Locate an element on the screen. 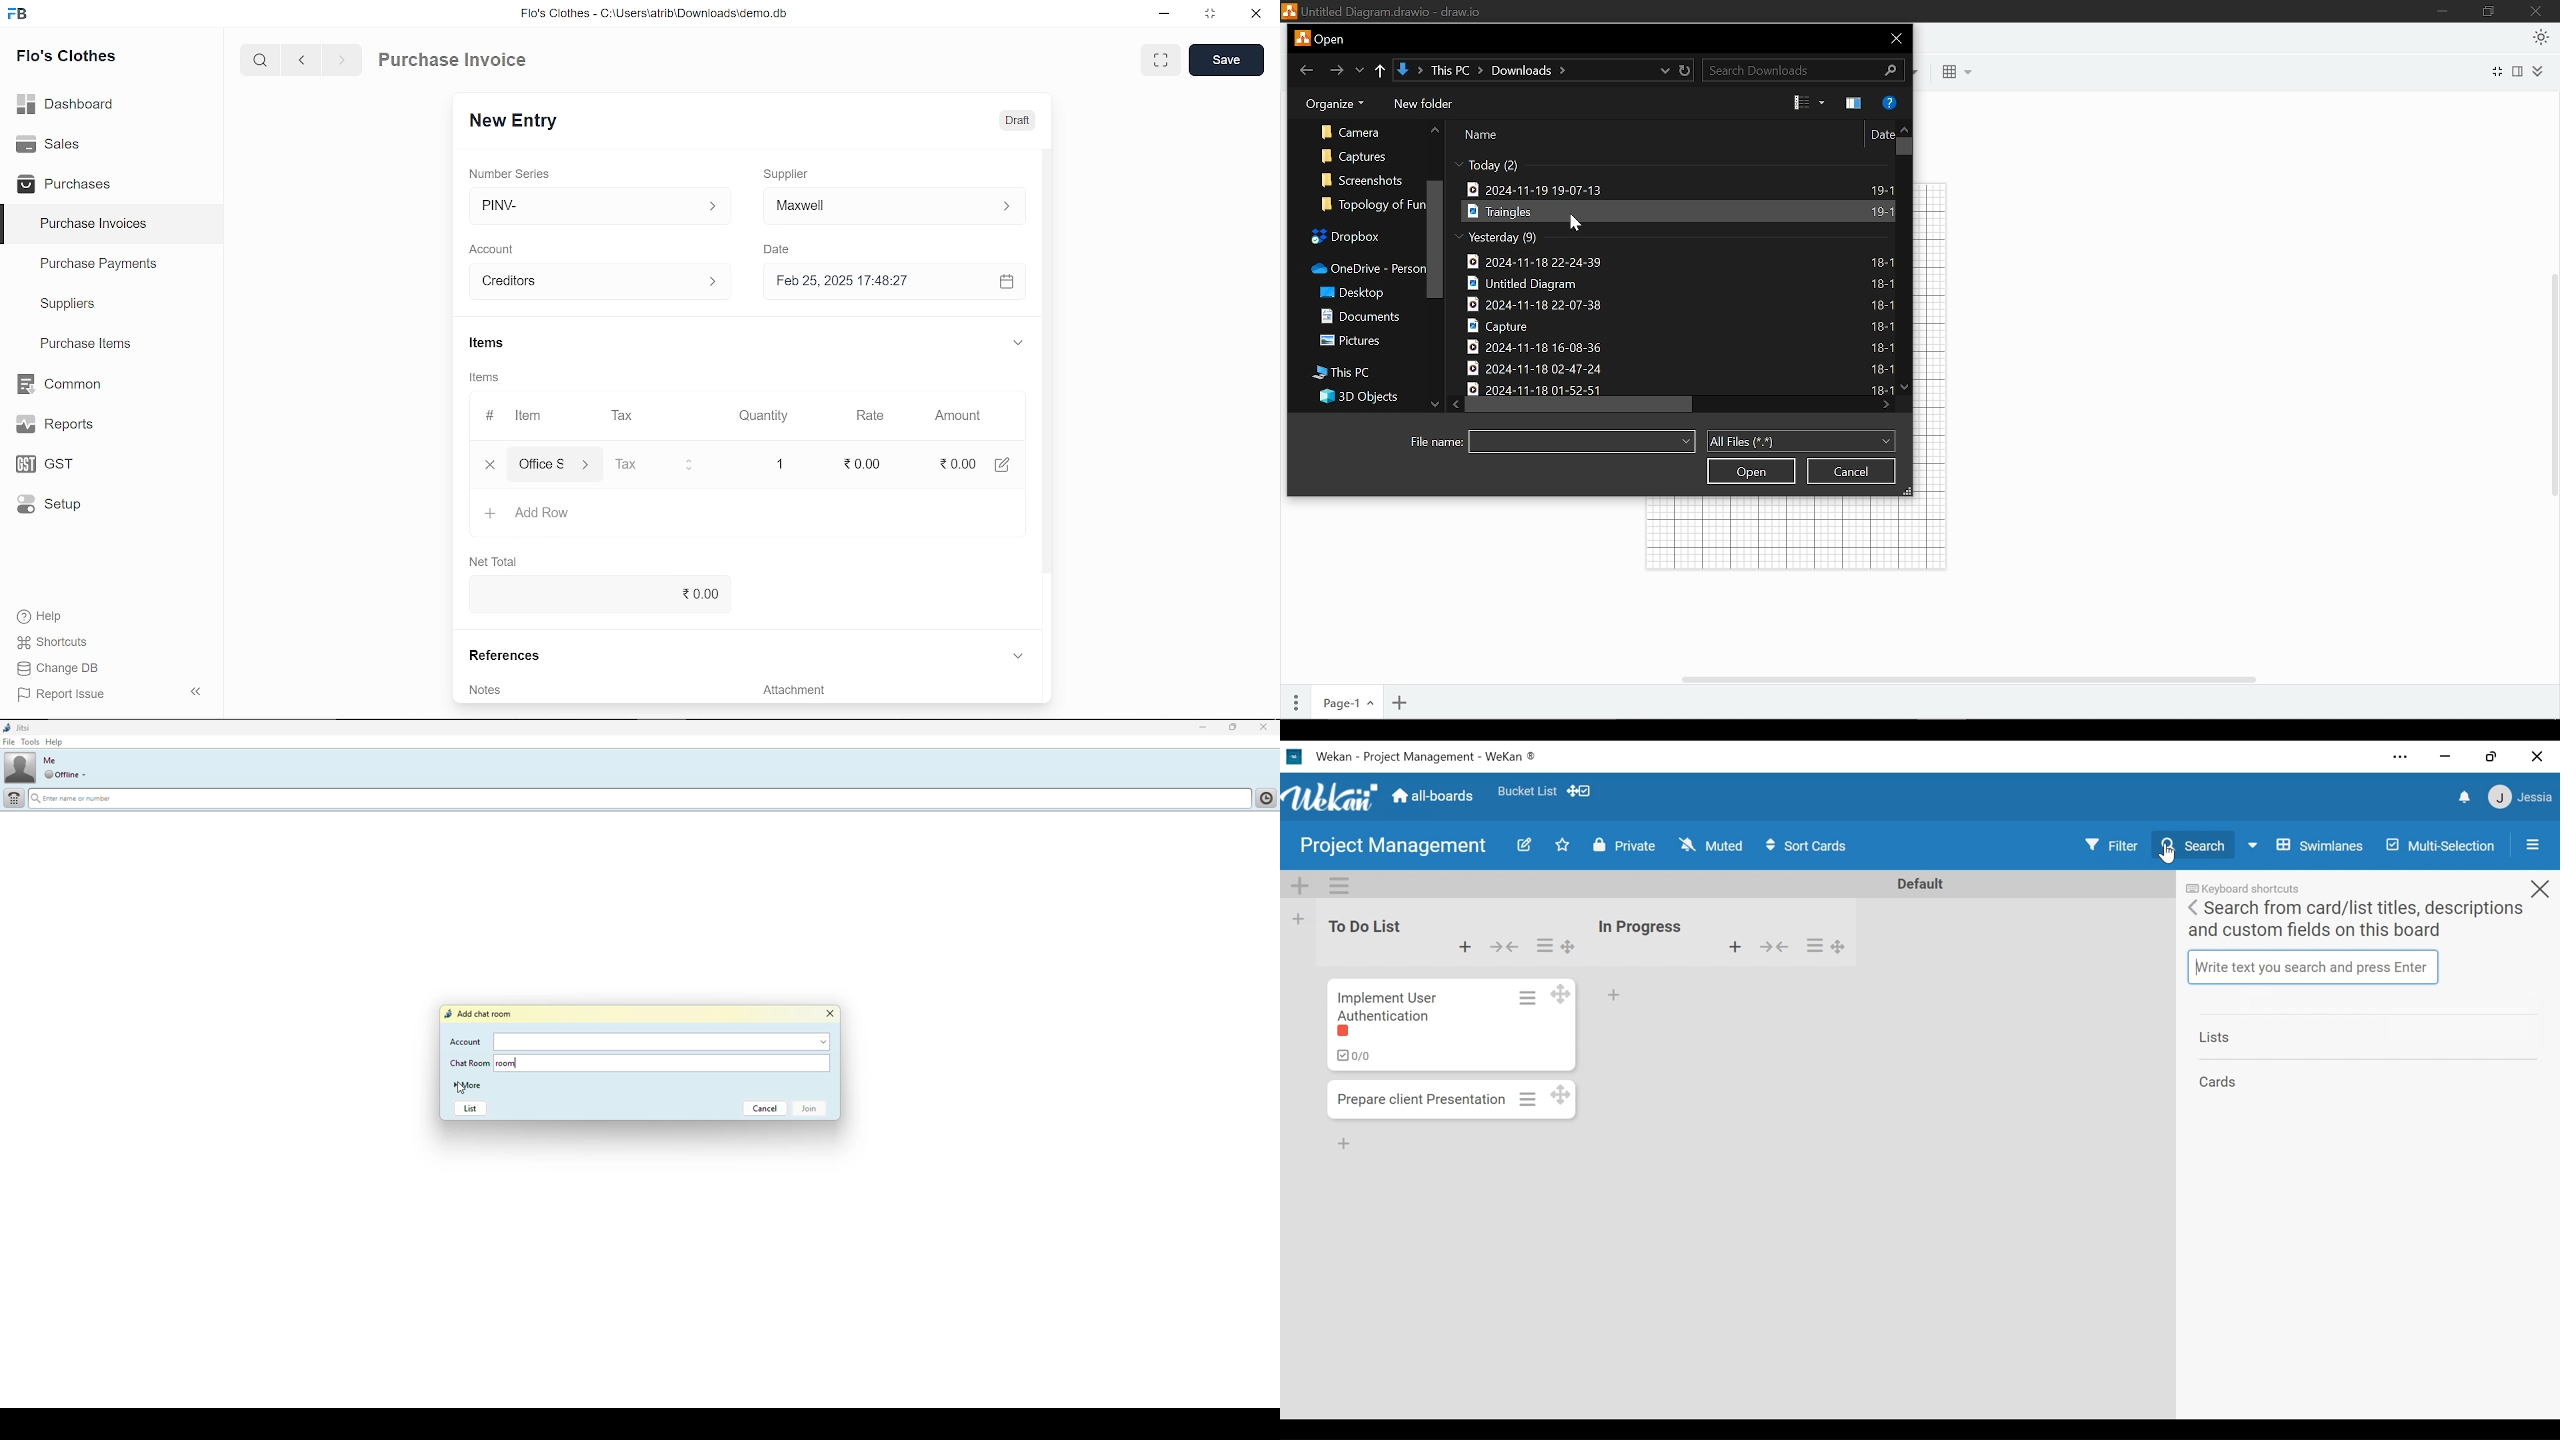  Organize is located at coordinates (1332, 105).